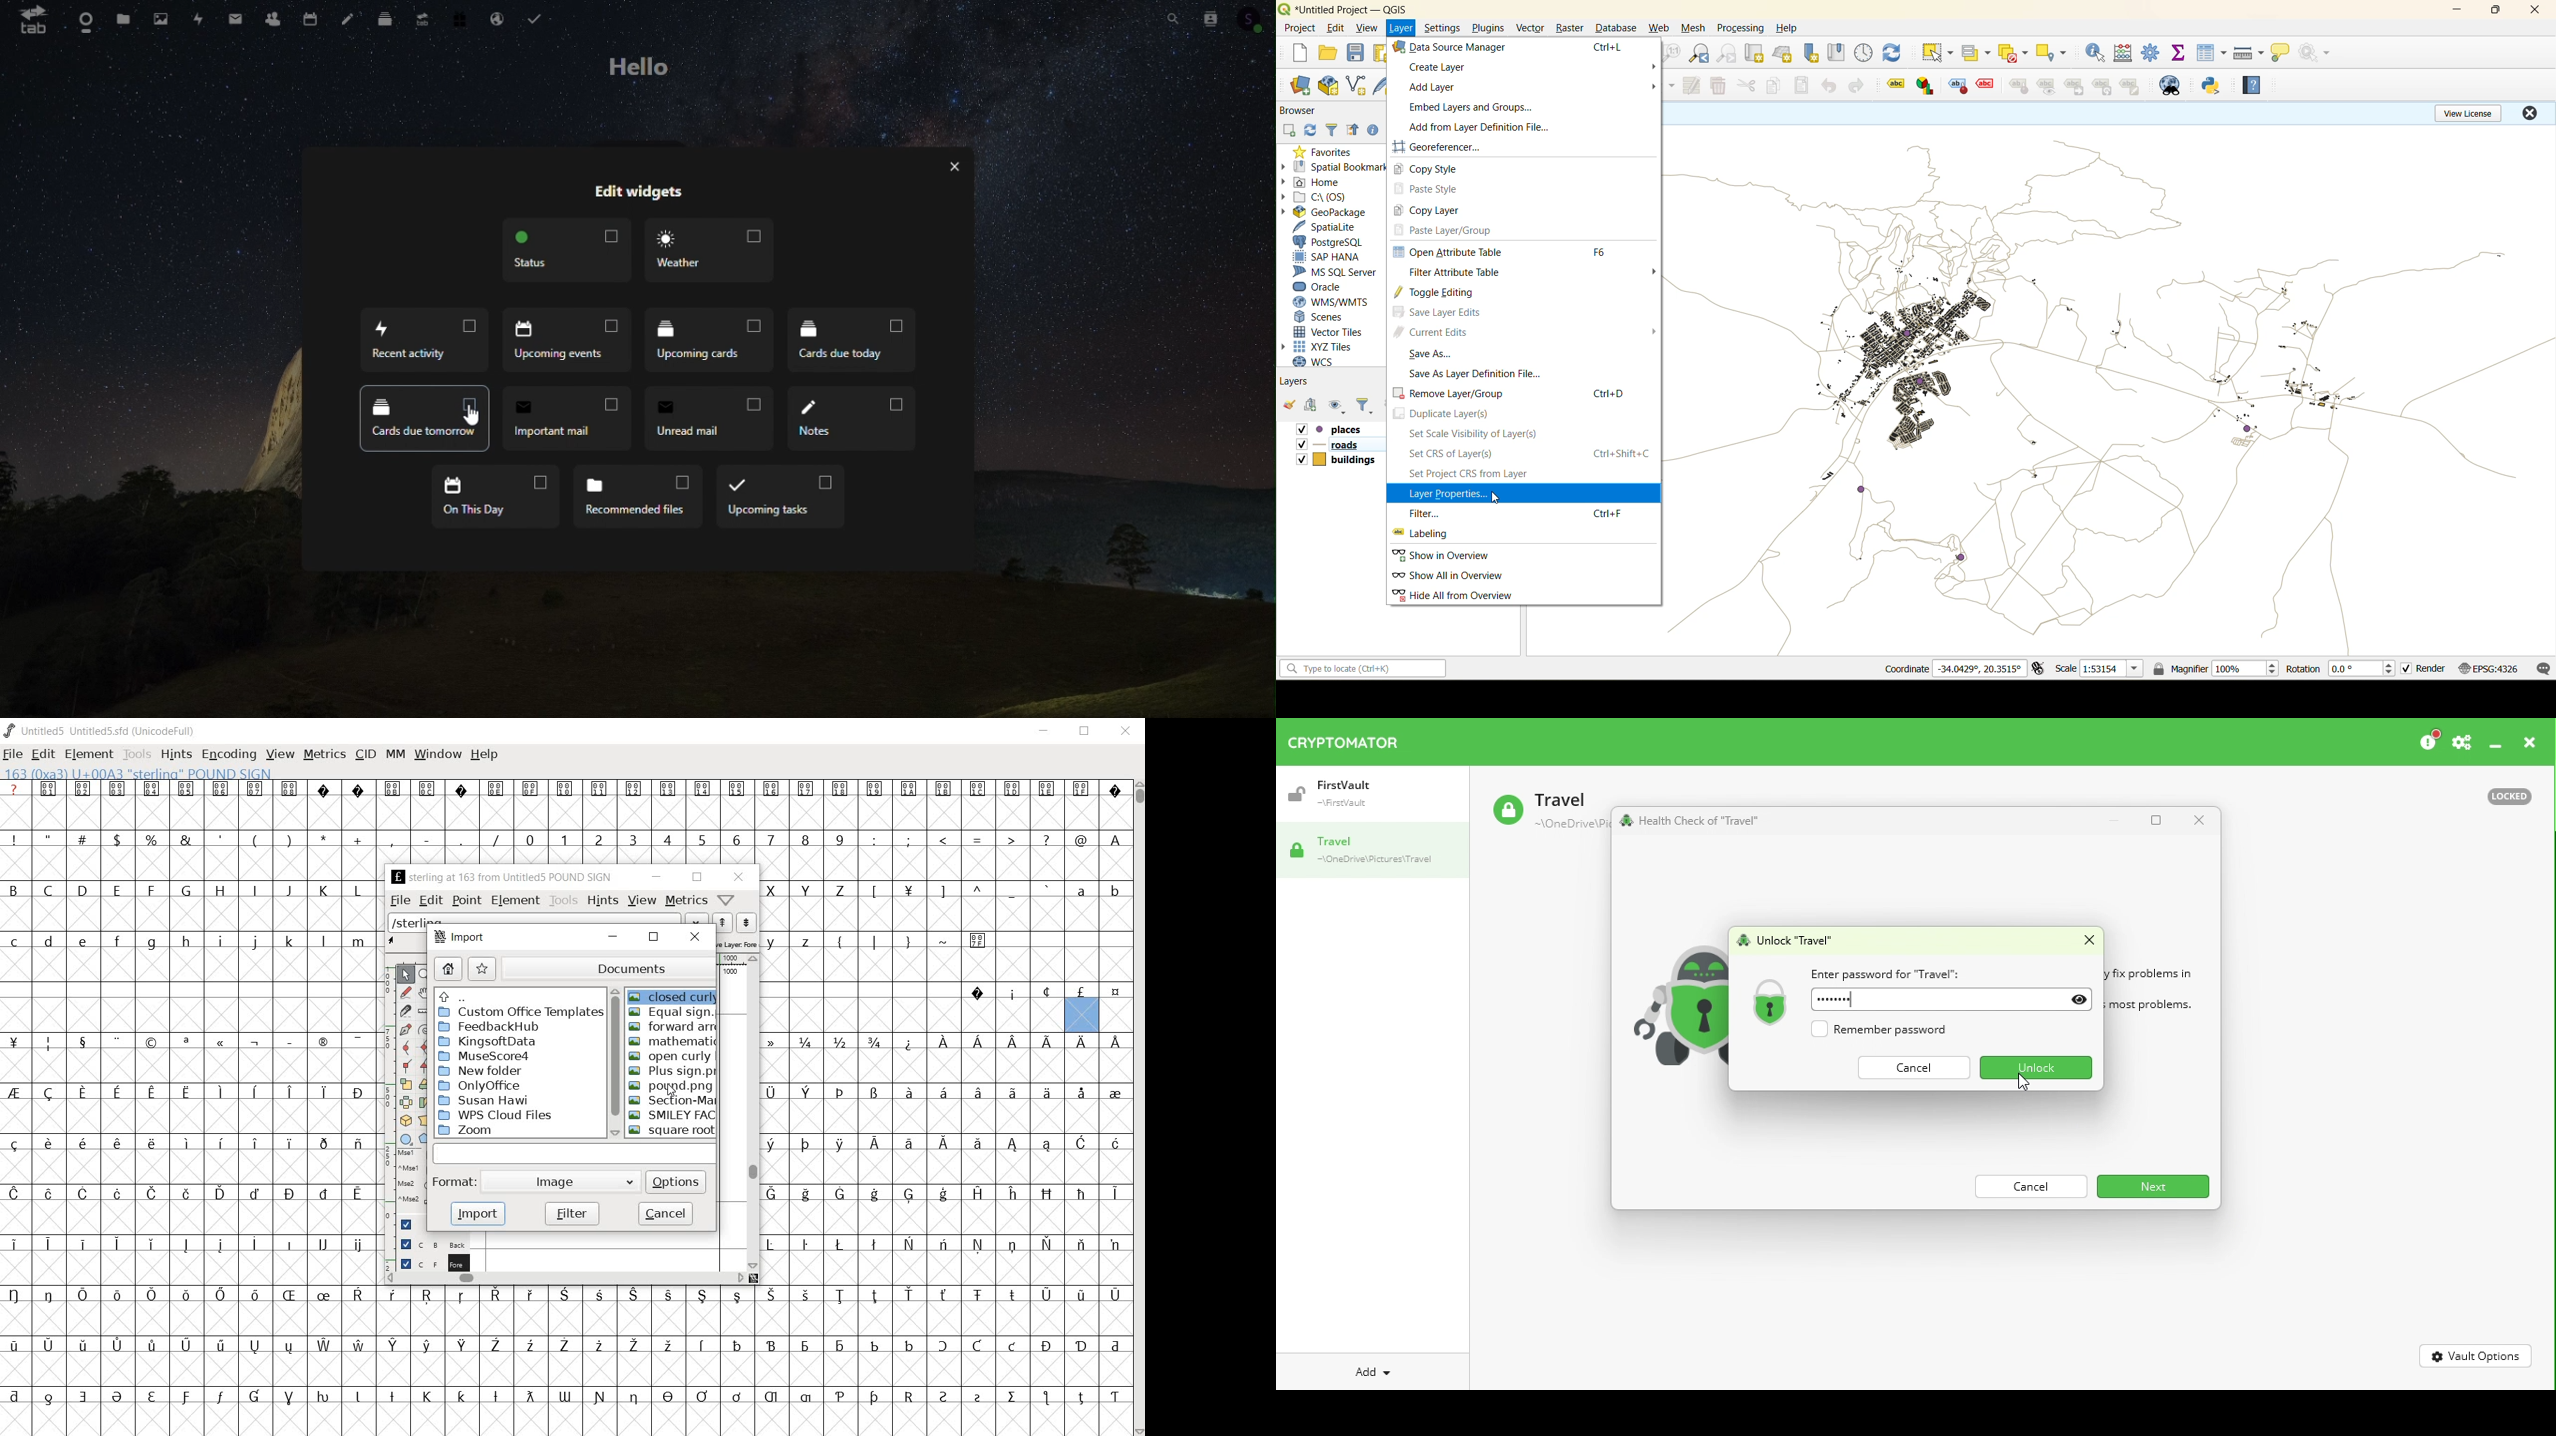 The width and height of the screenshot is (2576, 1456). What do you see at coordinates (459, 17) in the screenshot?
I see `Free trial` at bounding box center [459, 17].